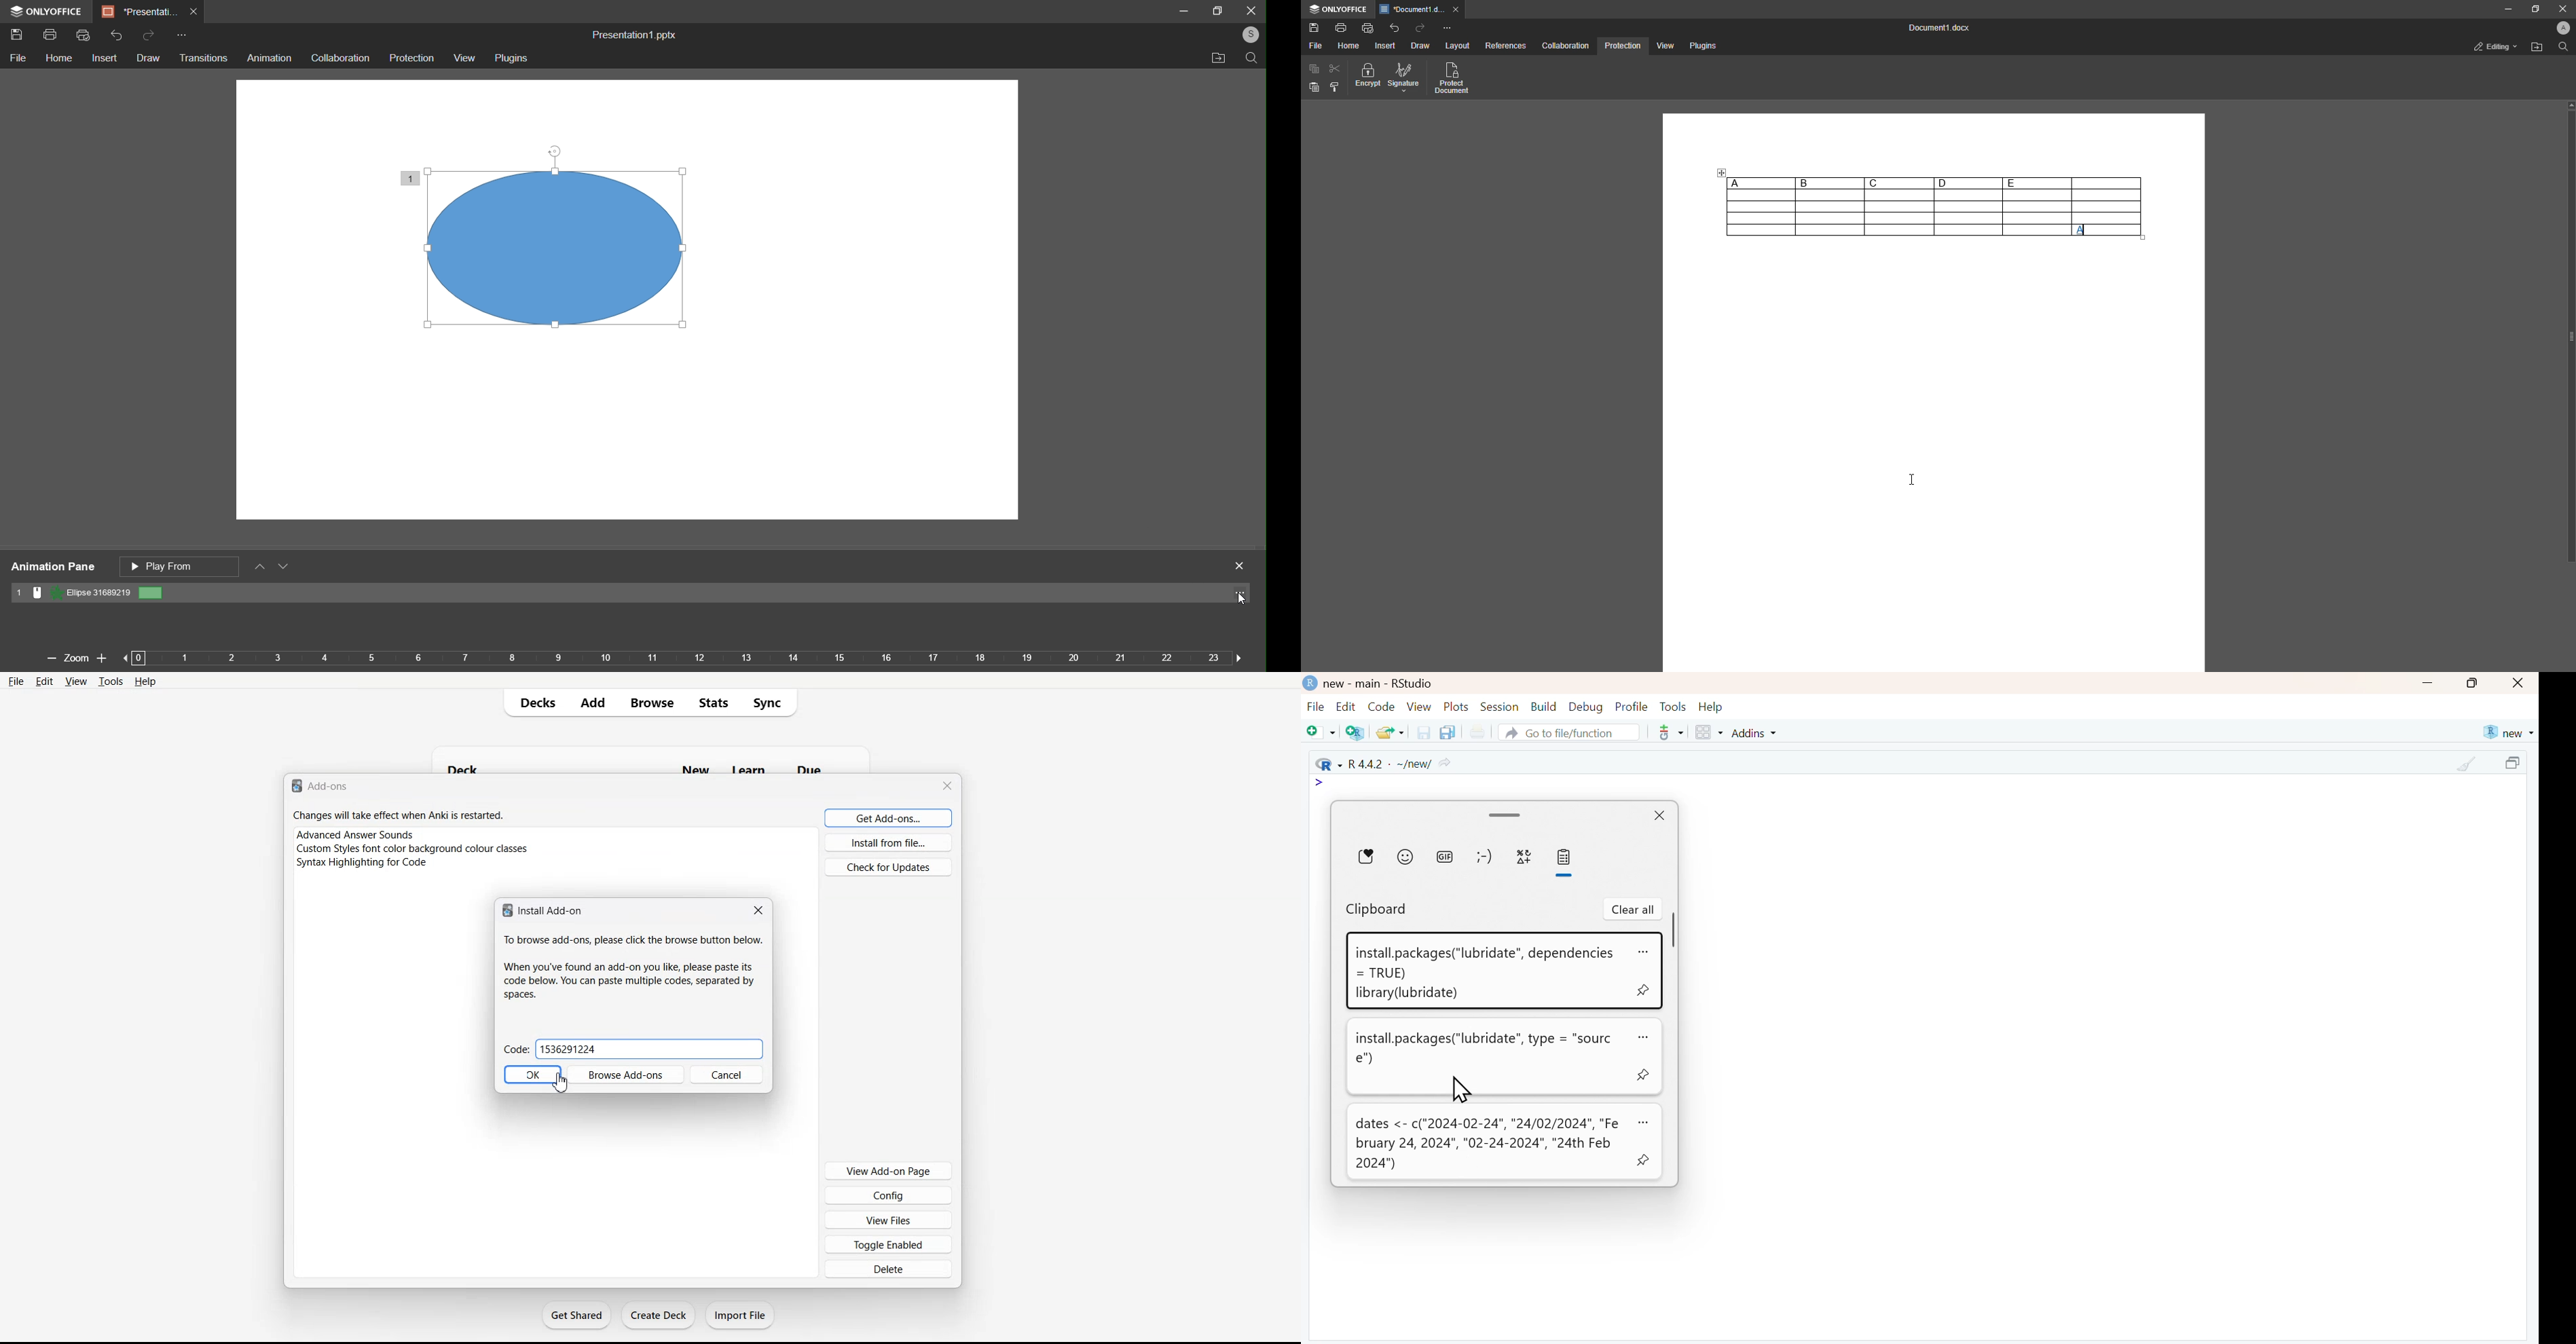  What do you see at coordinates (339, 57) in the screenshot?
I see `collaboration` at bounding box center [339, 57].